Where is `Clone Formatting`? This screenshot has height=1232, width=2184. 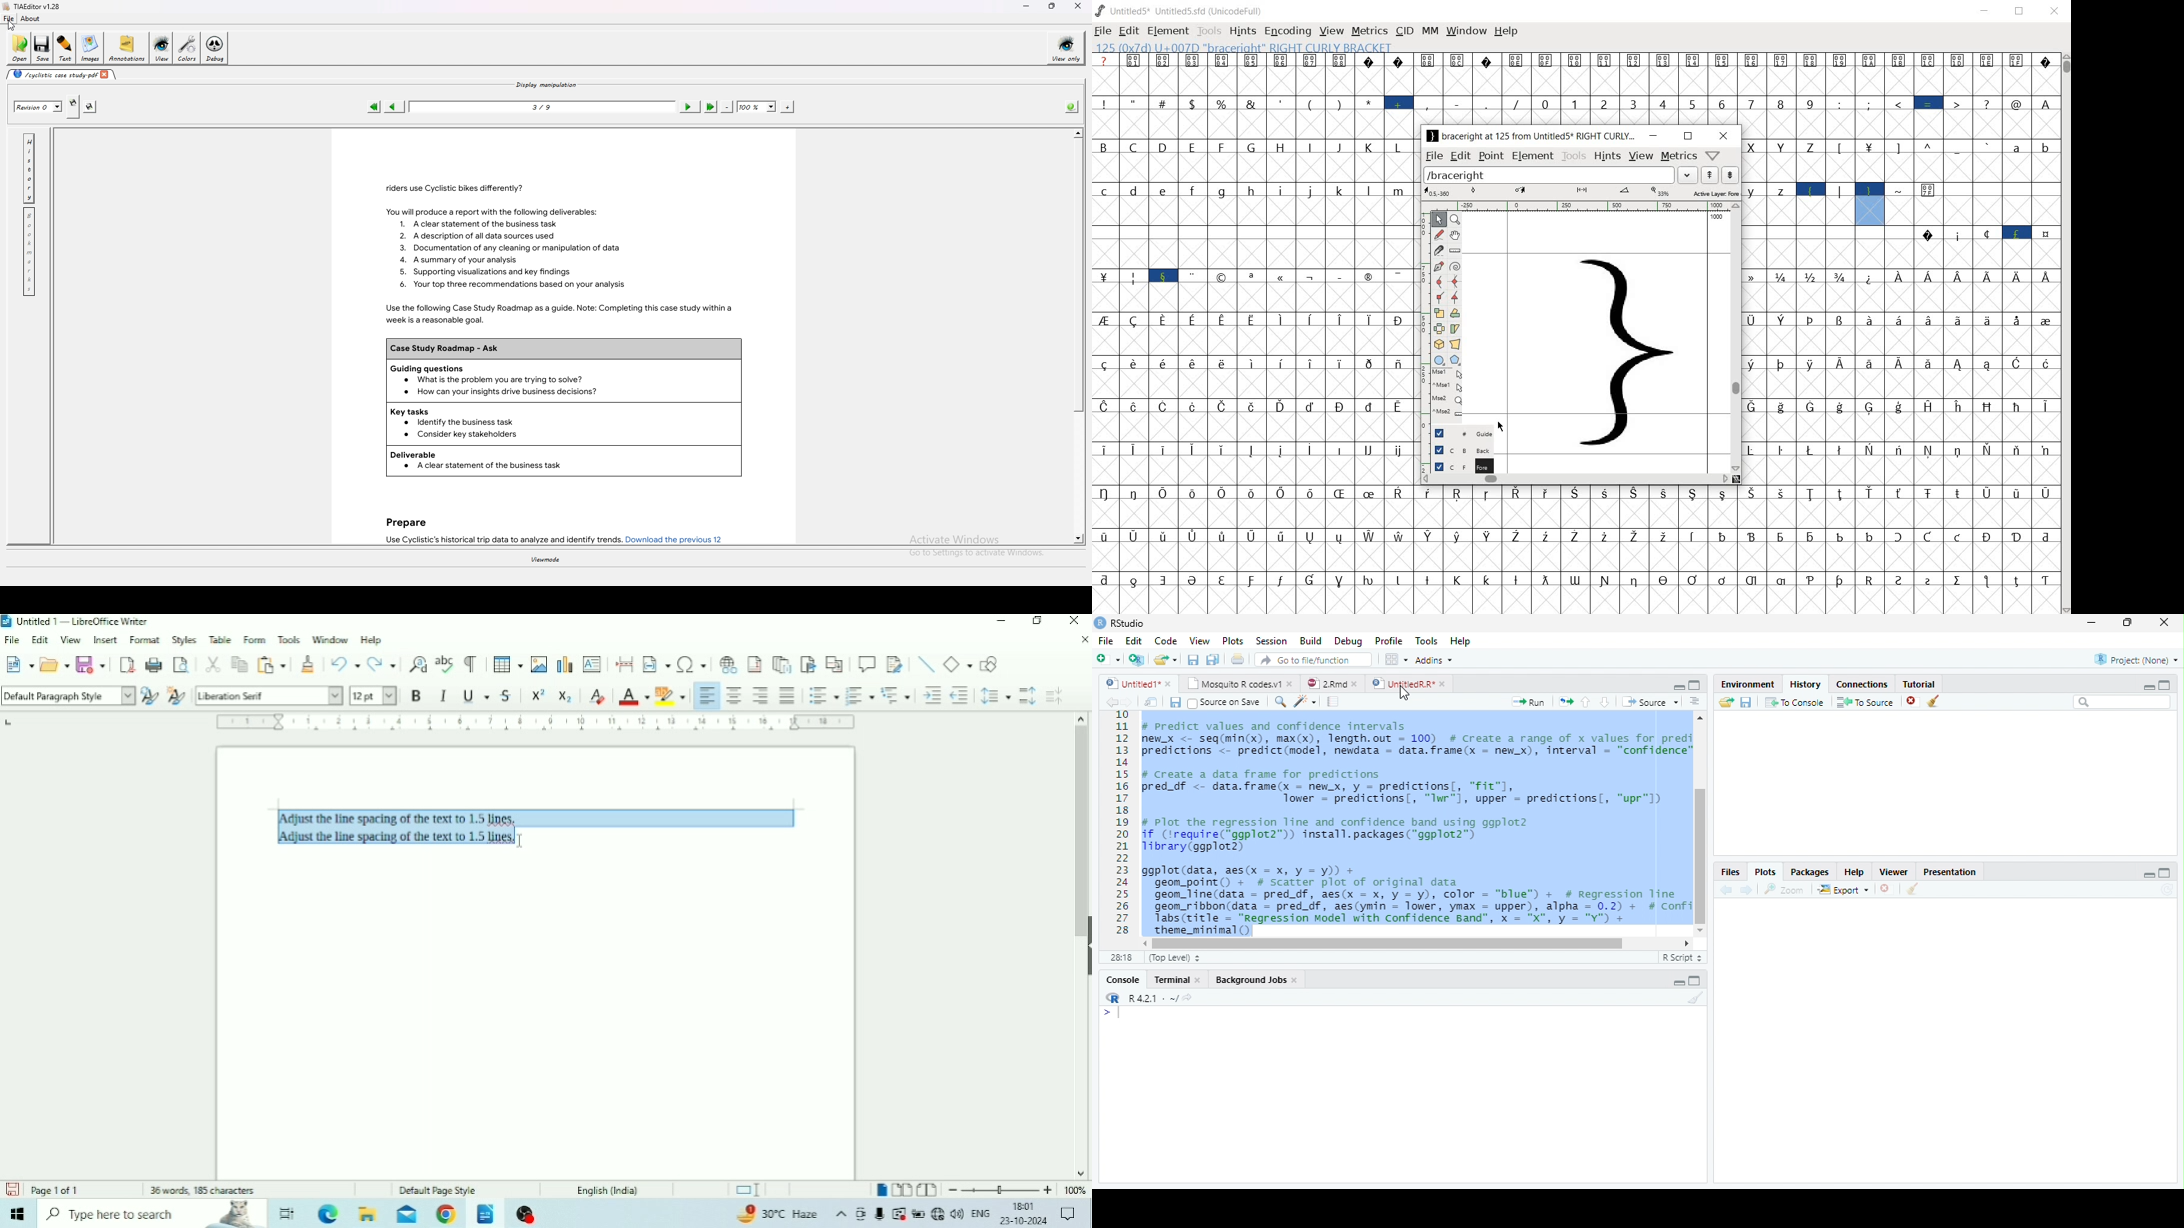
Clone Formatting is located at coordinates (308, 664).